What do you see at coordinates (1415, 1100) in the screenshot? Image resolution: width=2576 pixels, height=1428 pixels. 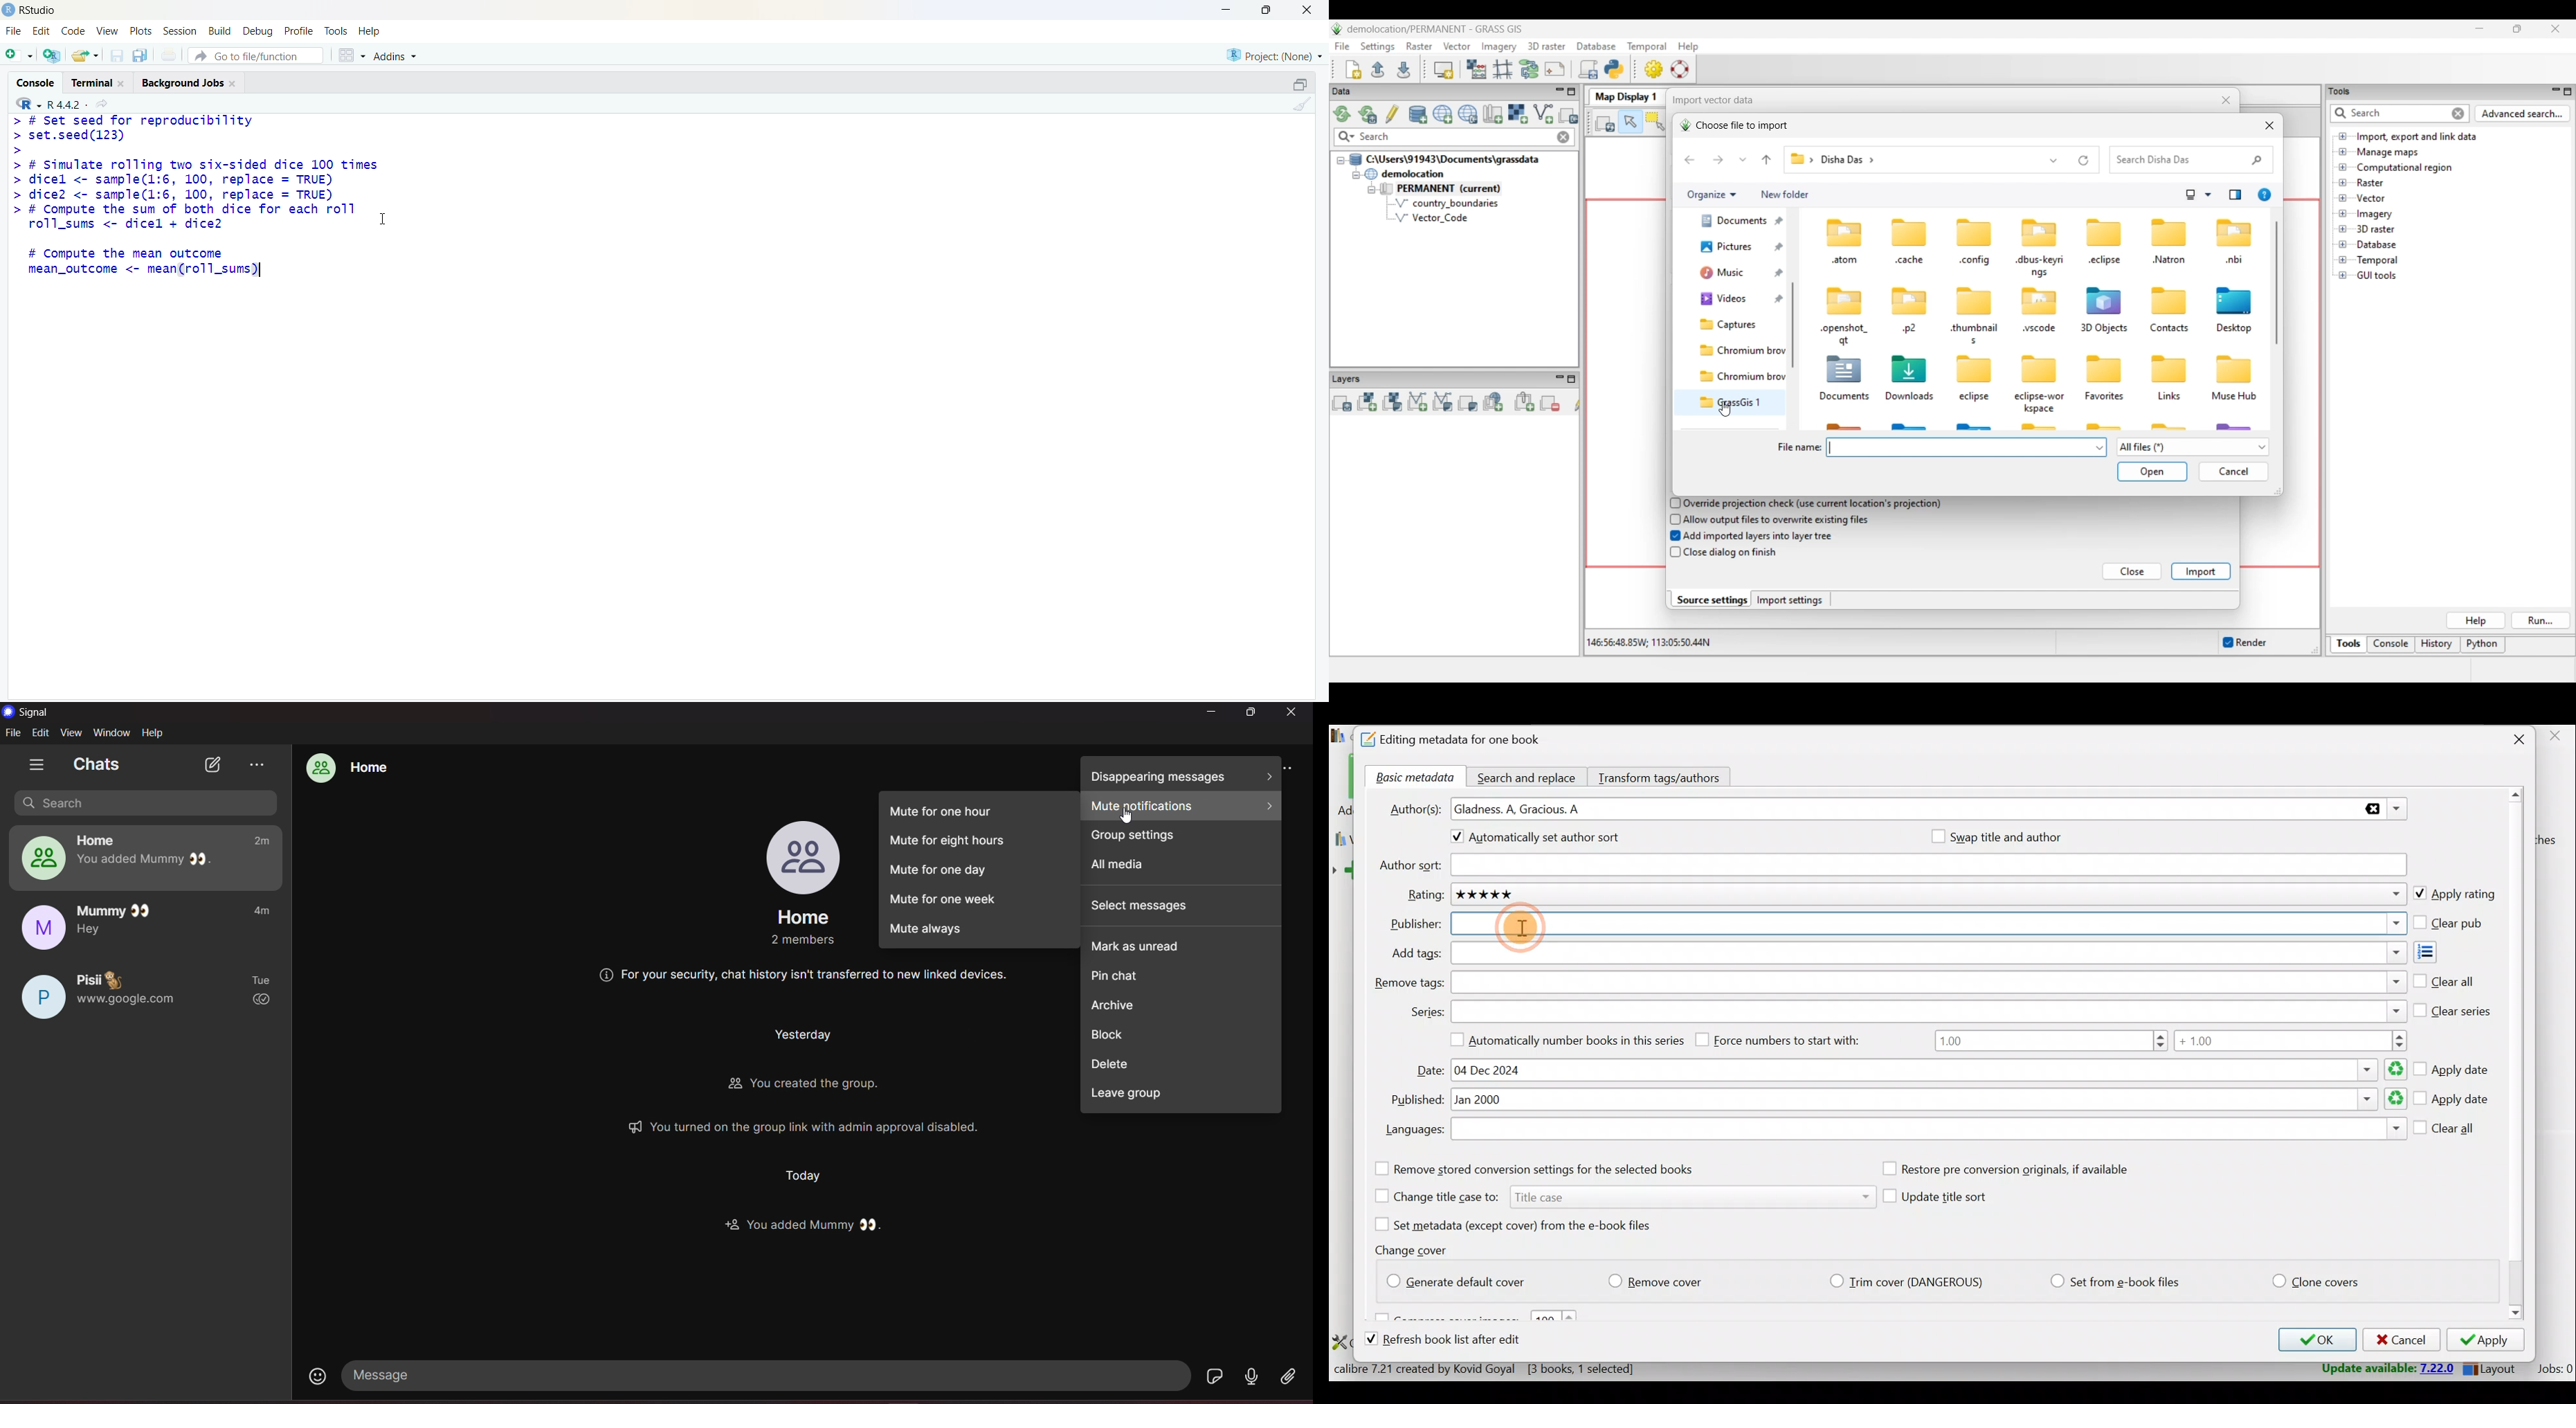 I see `Published:` at bounding box center [1415, 1100].